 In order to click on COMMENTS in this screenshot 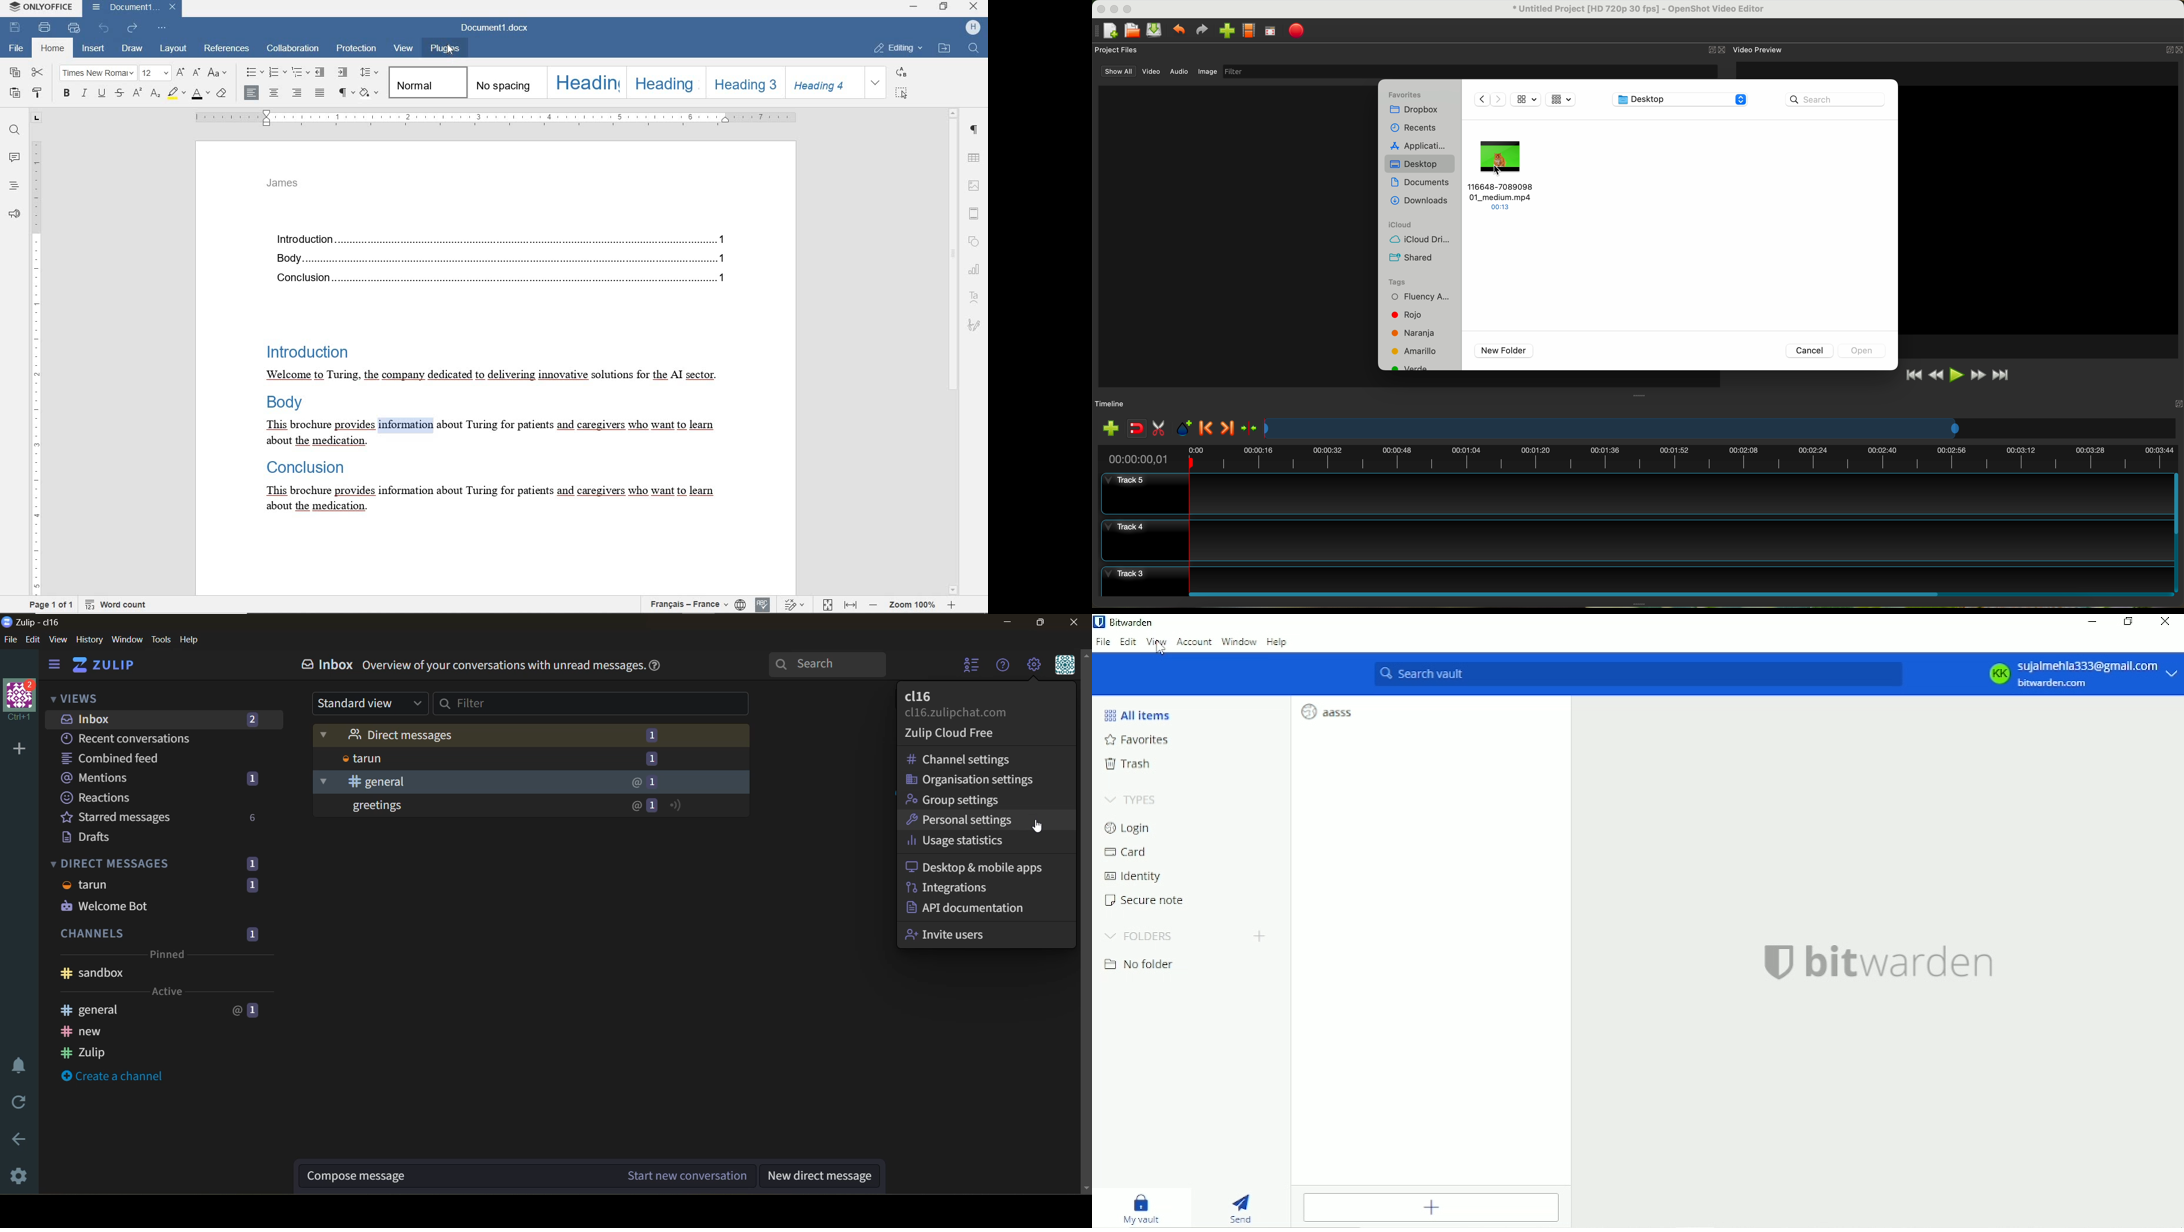, I will do `click(13, 158)`.